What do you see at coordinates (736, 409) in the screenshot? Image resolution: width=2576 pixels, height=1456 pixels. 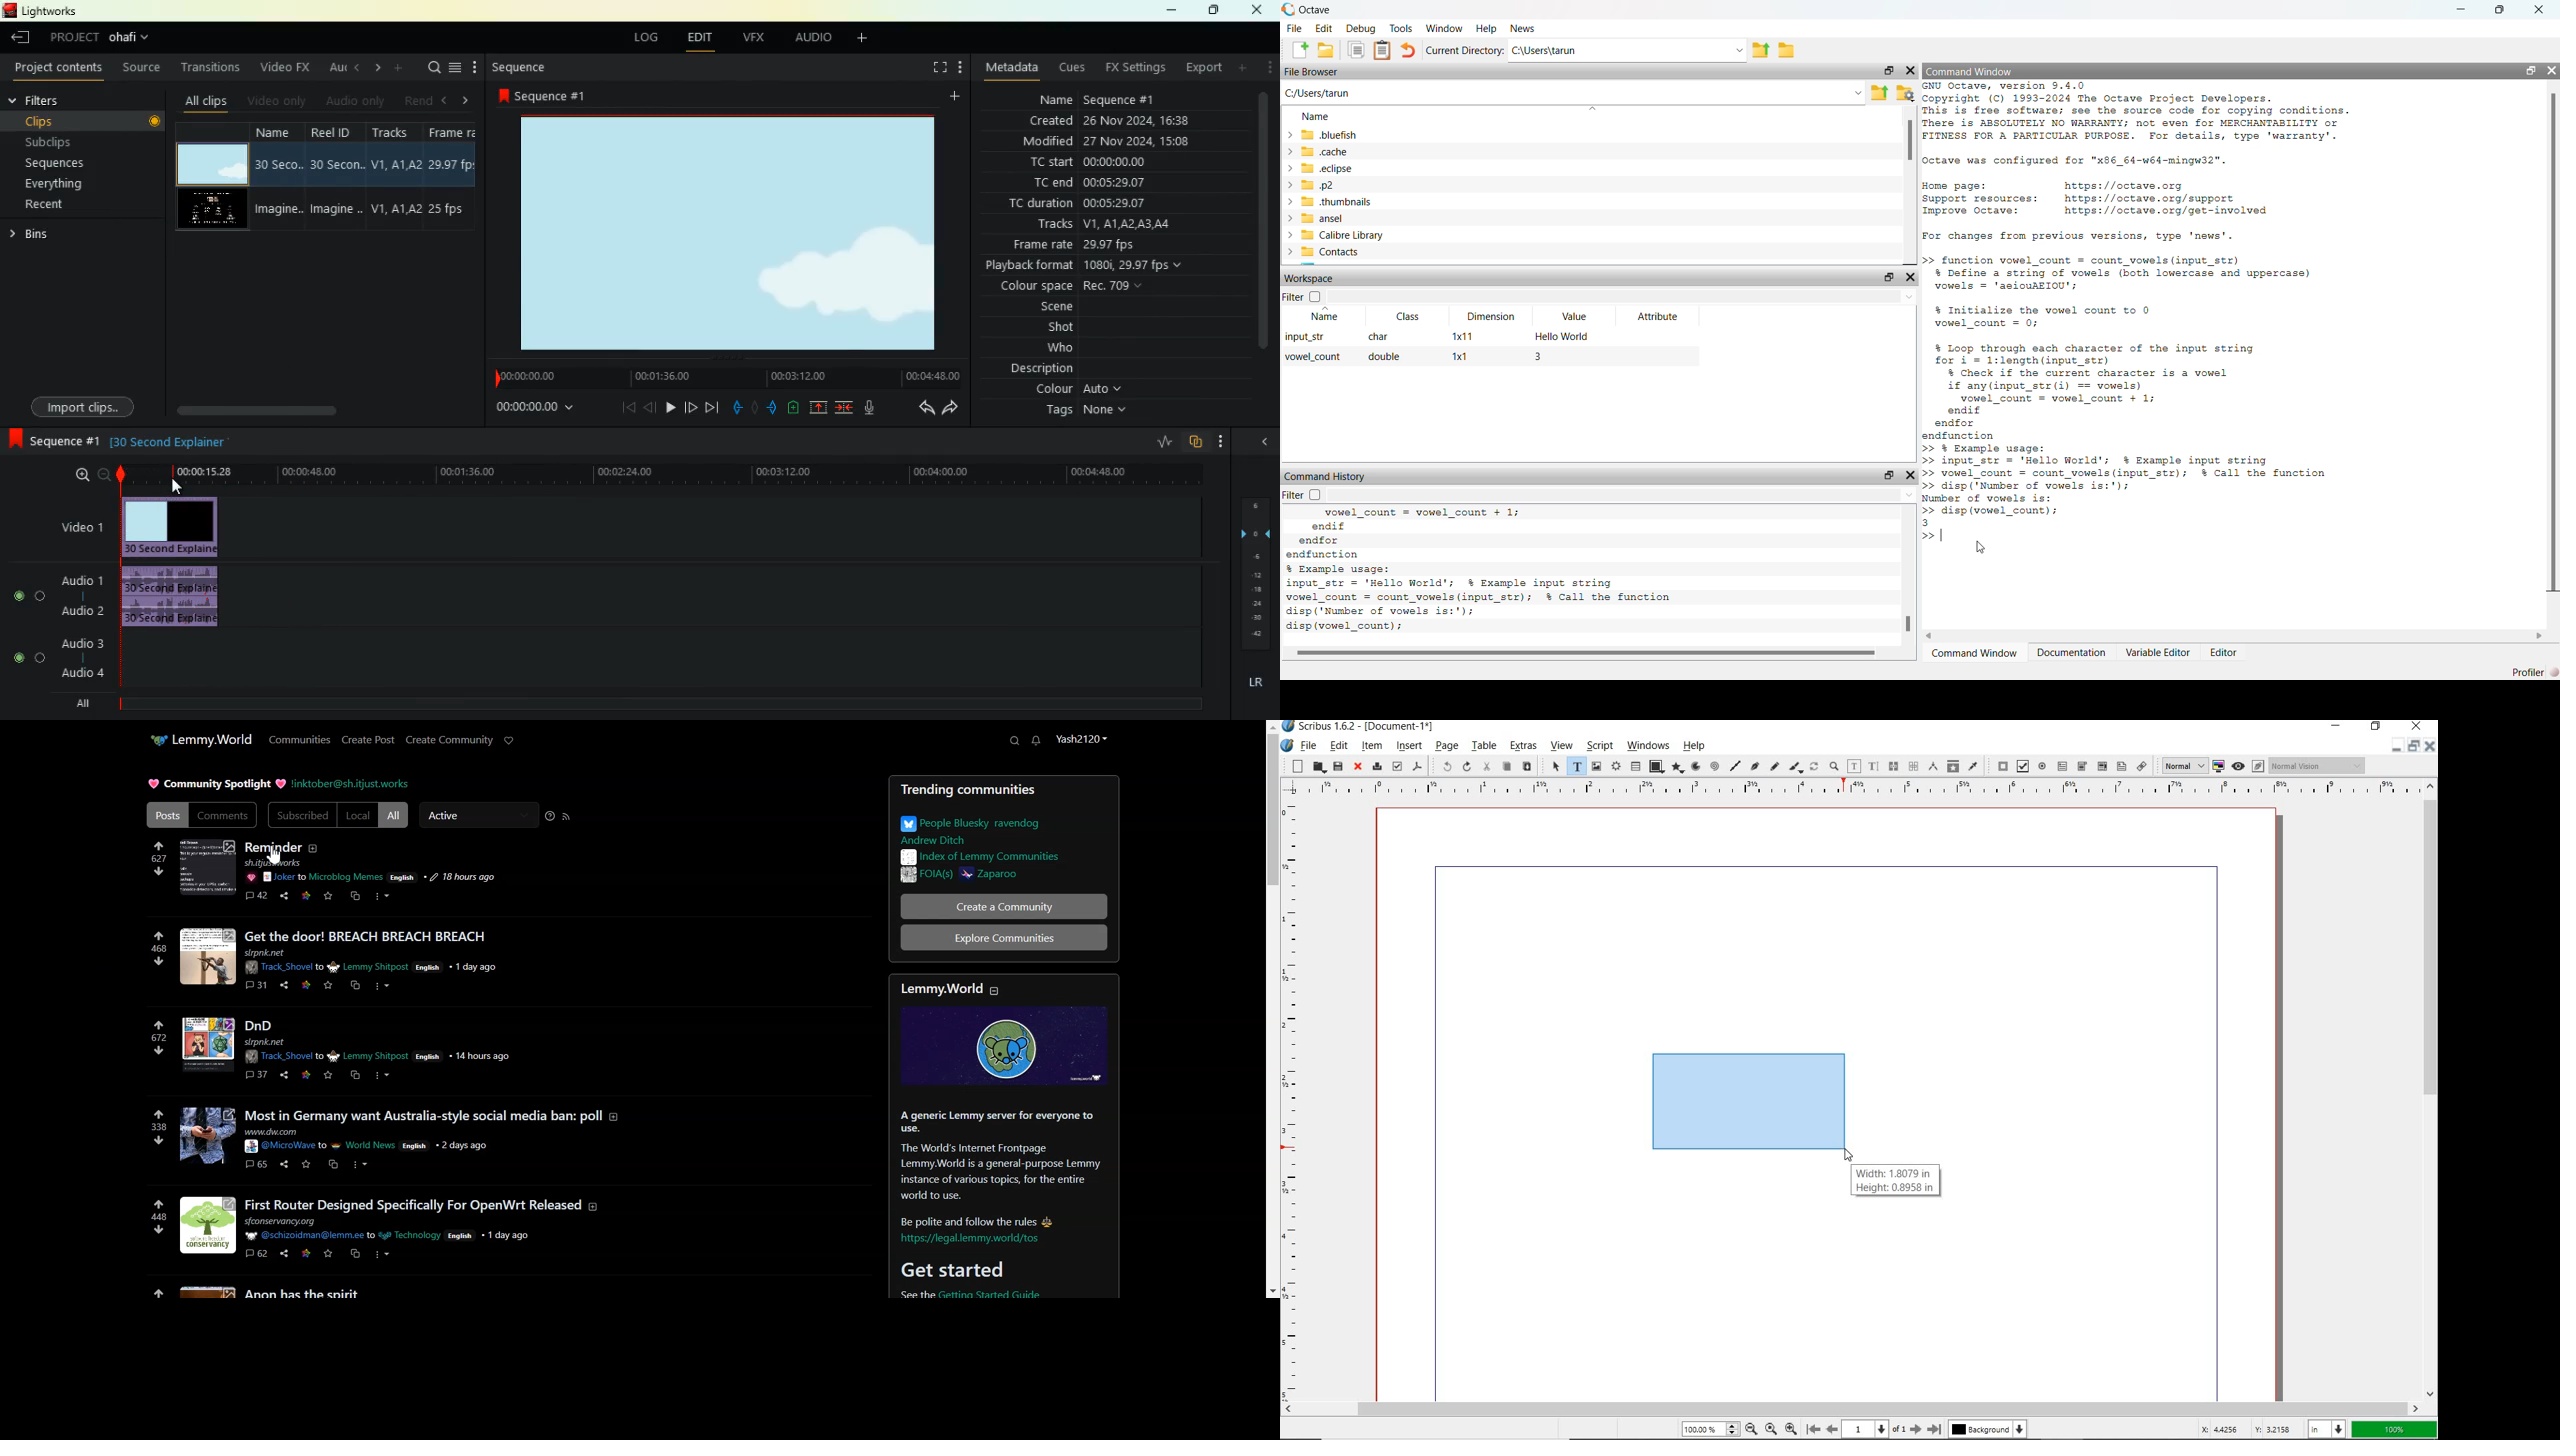 I see `pull` at bounding box center [736, 409].